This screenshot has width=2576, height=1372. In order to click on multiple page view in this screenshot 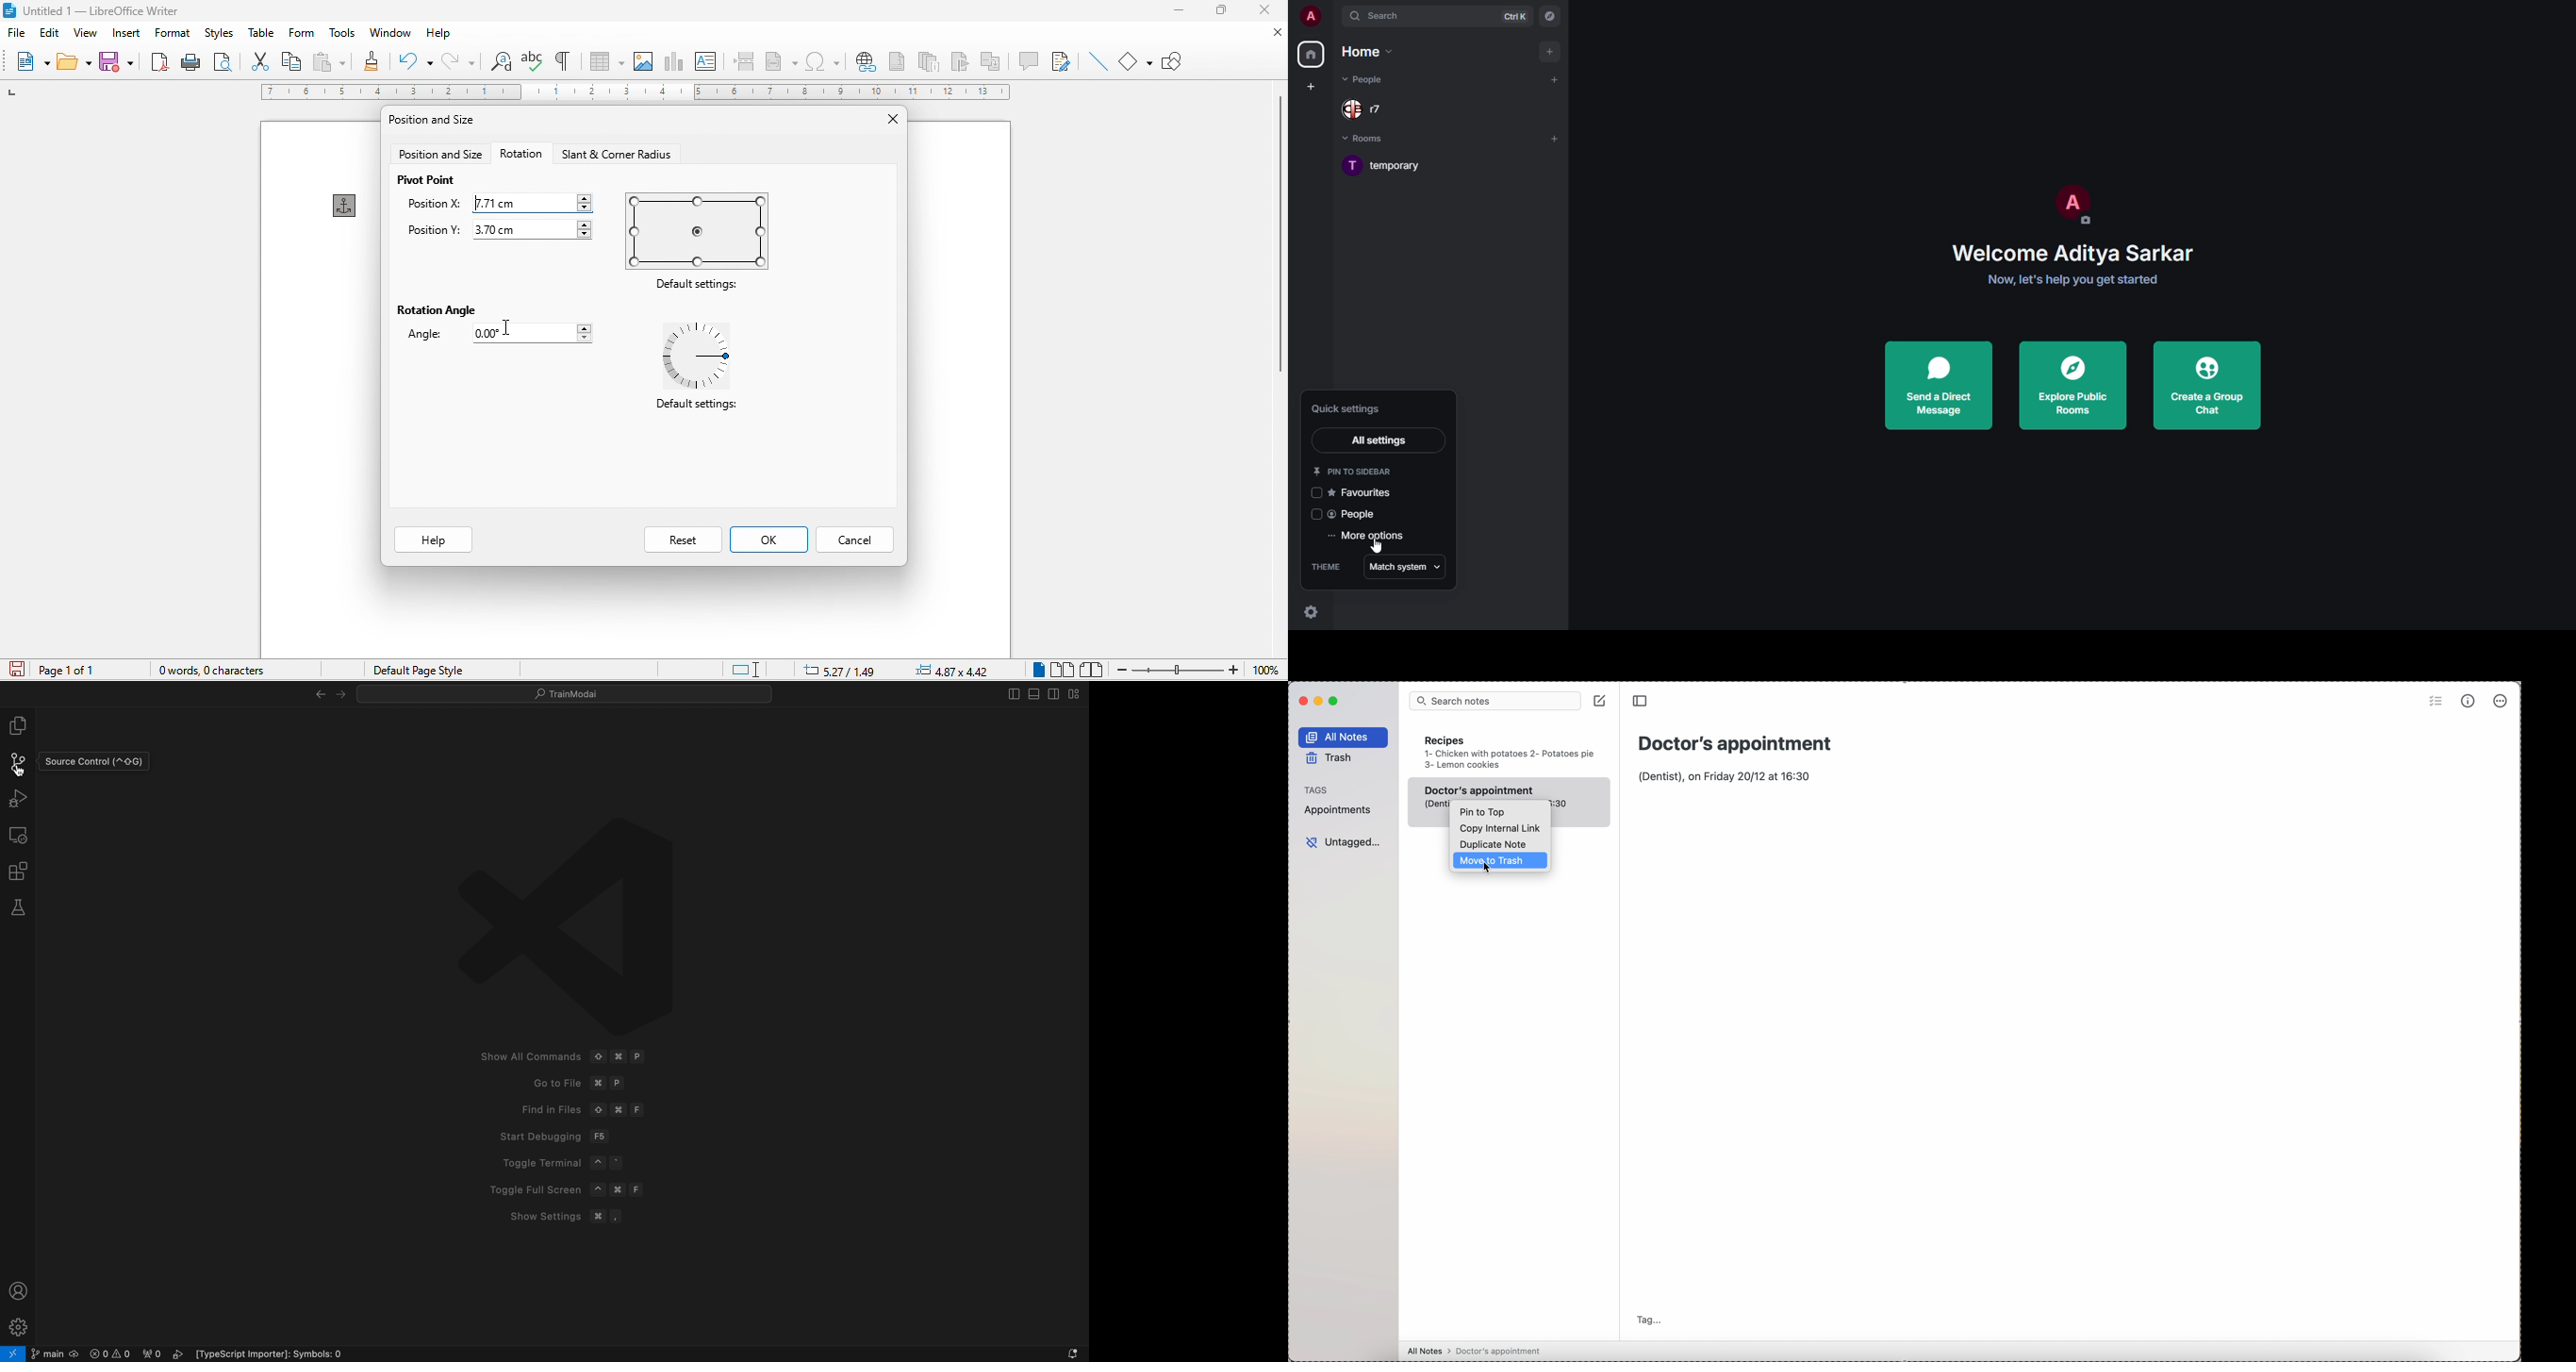, I will do `click(1065, 670)`.